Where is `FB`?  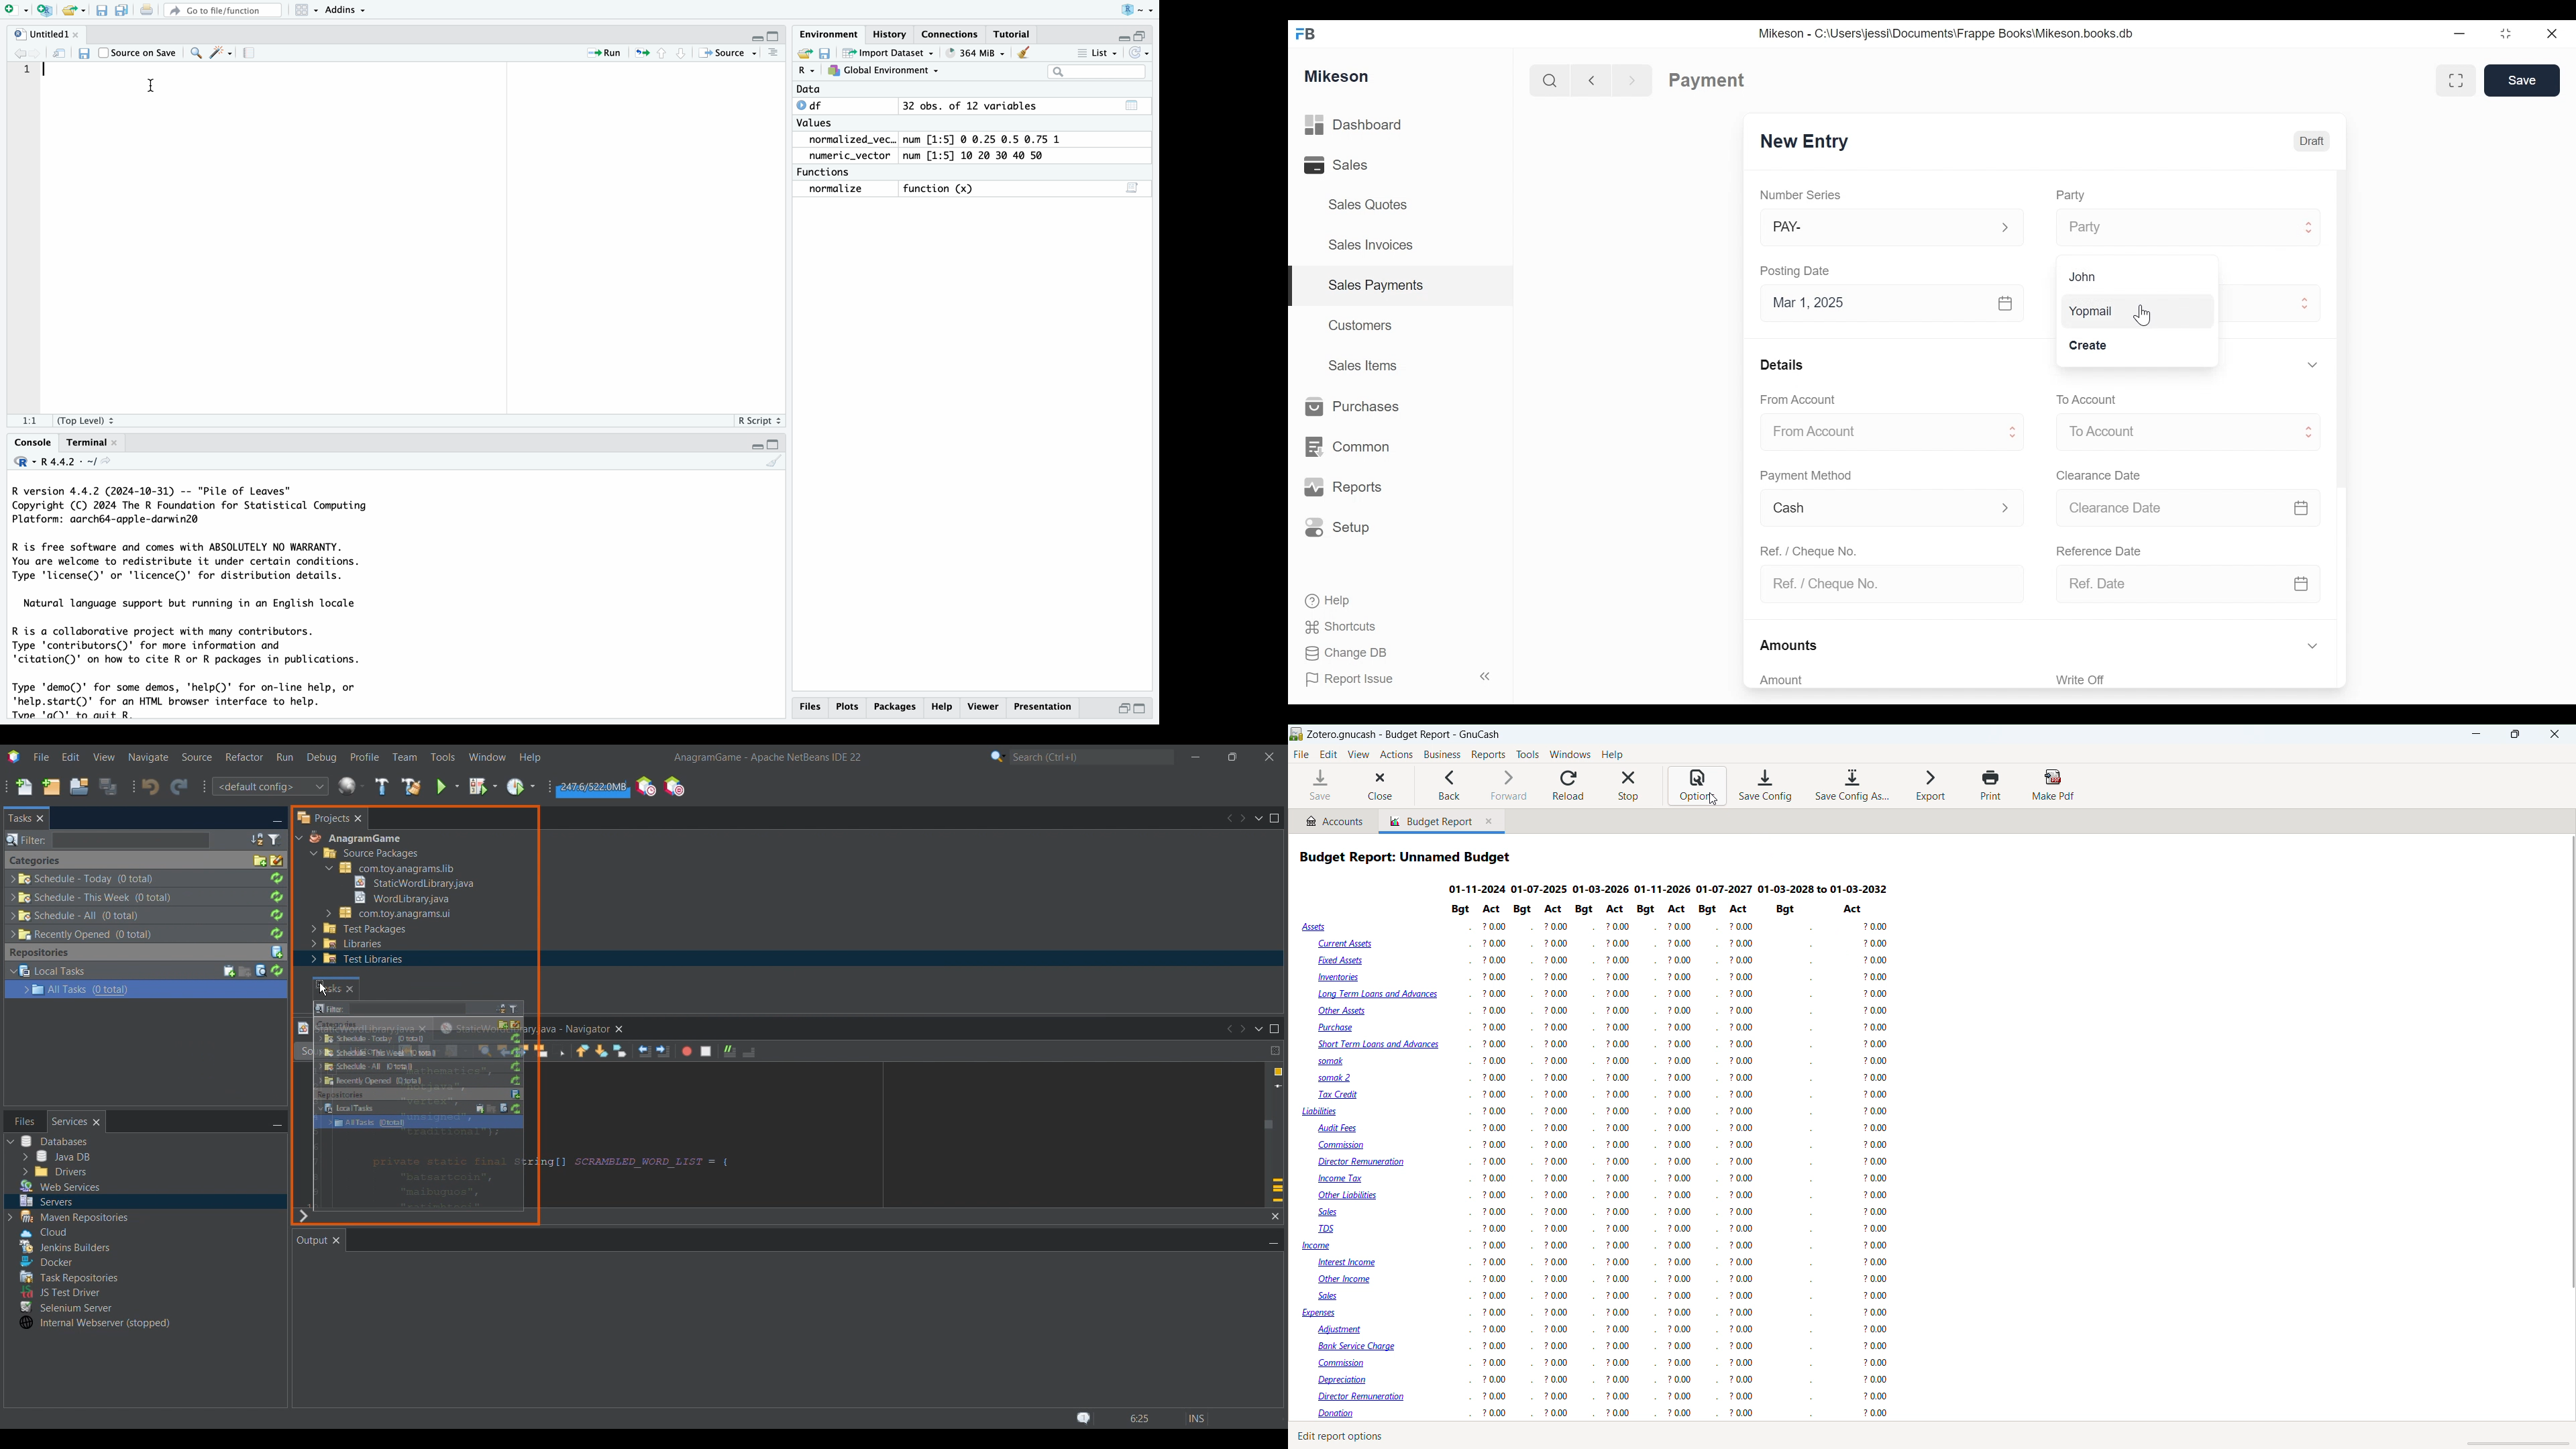
FB is located at coordinates (1309, 32).